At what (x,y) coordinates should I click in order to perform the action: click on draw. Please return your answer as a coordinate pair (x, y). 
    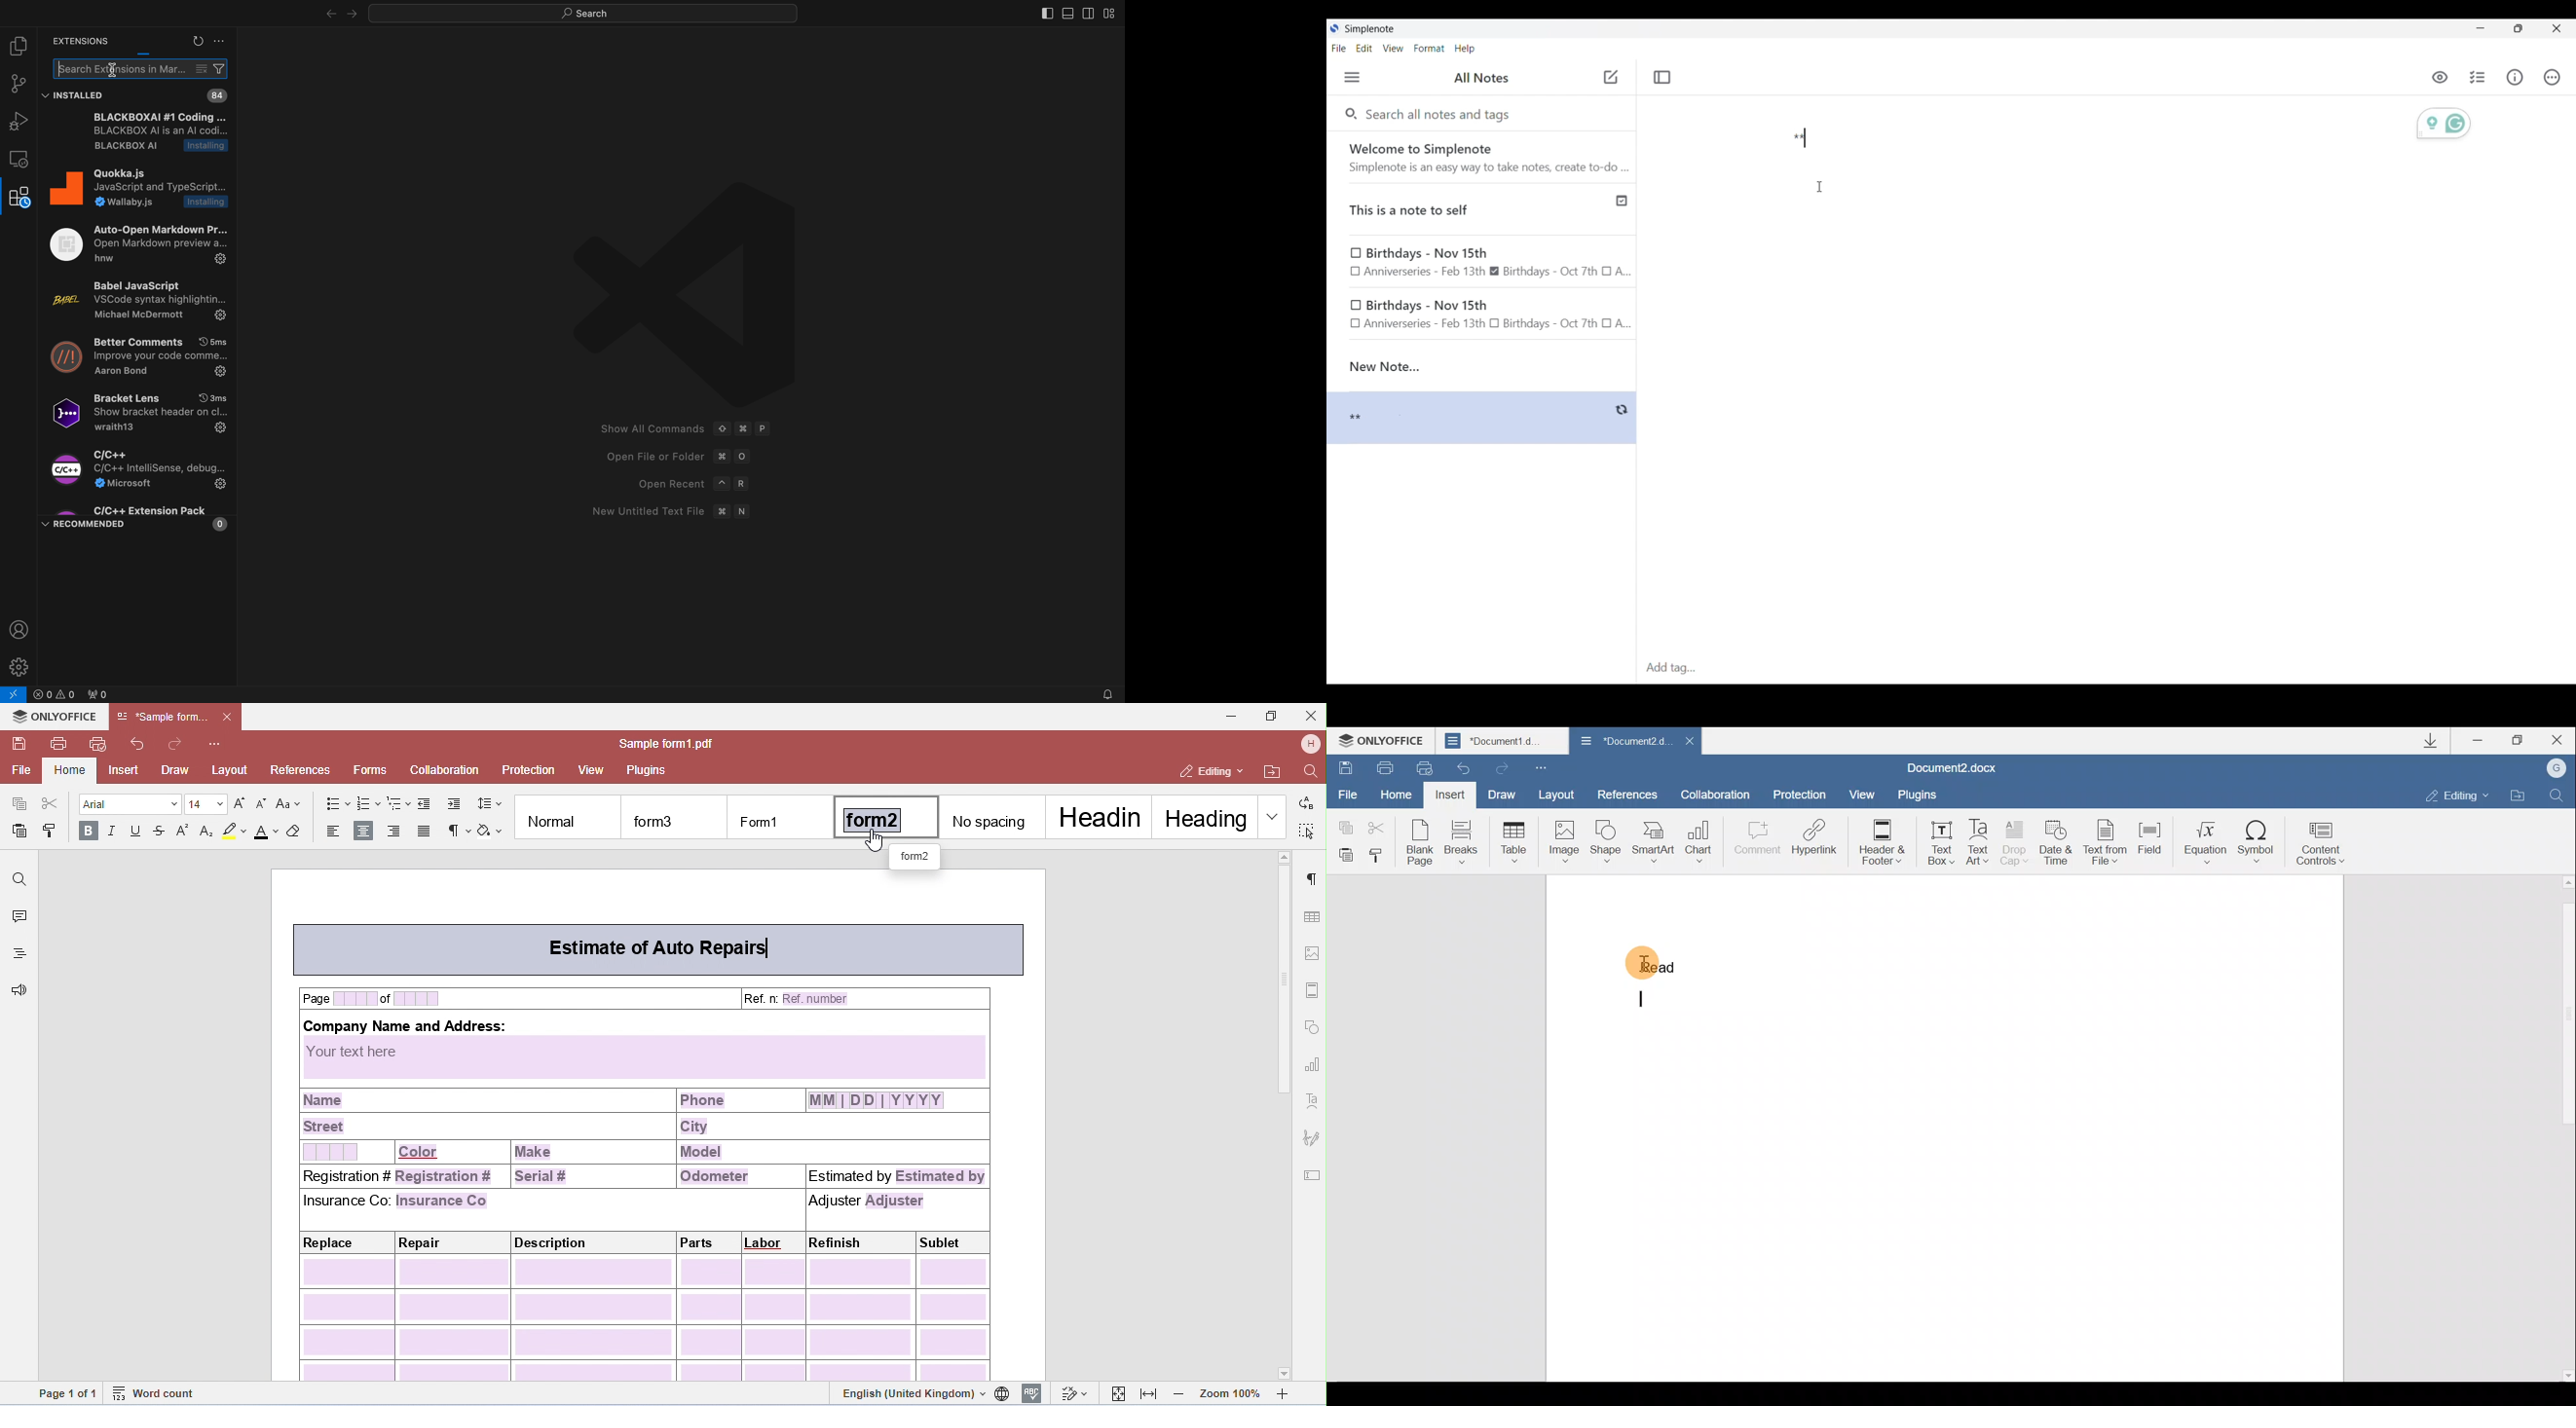
    Looking at the image, I should click on (175, 770).